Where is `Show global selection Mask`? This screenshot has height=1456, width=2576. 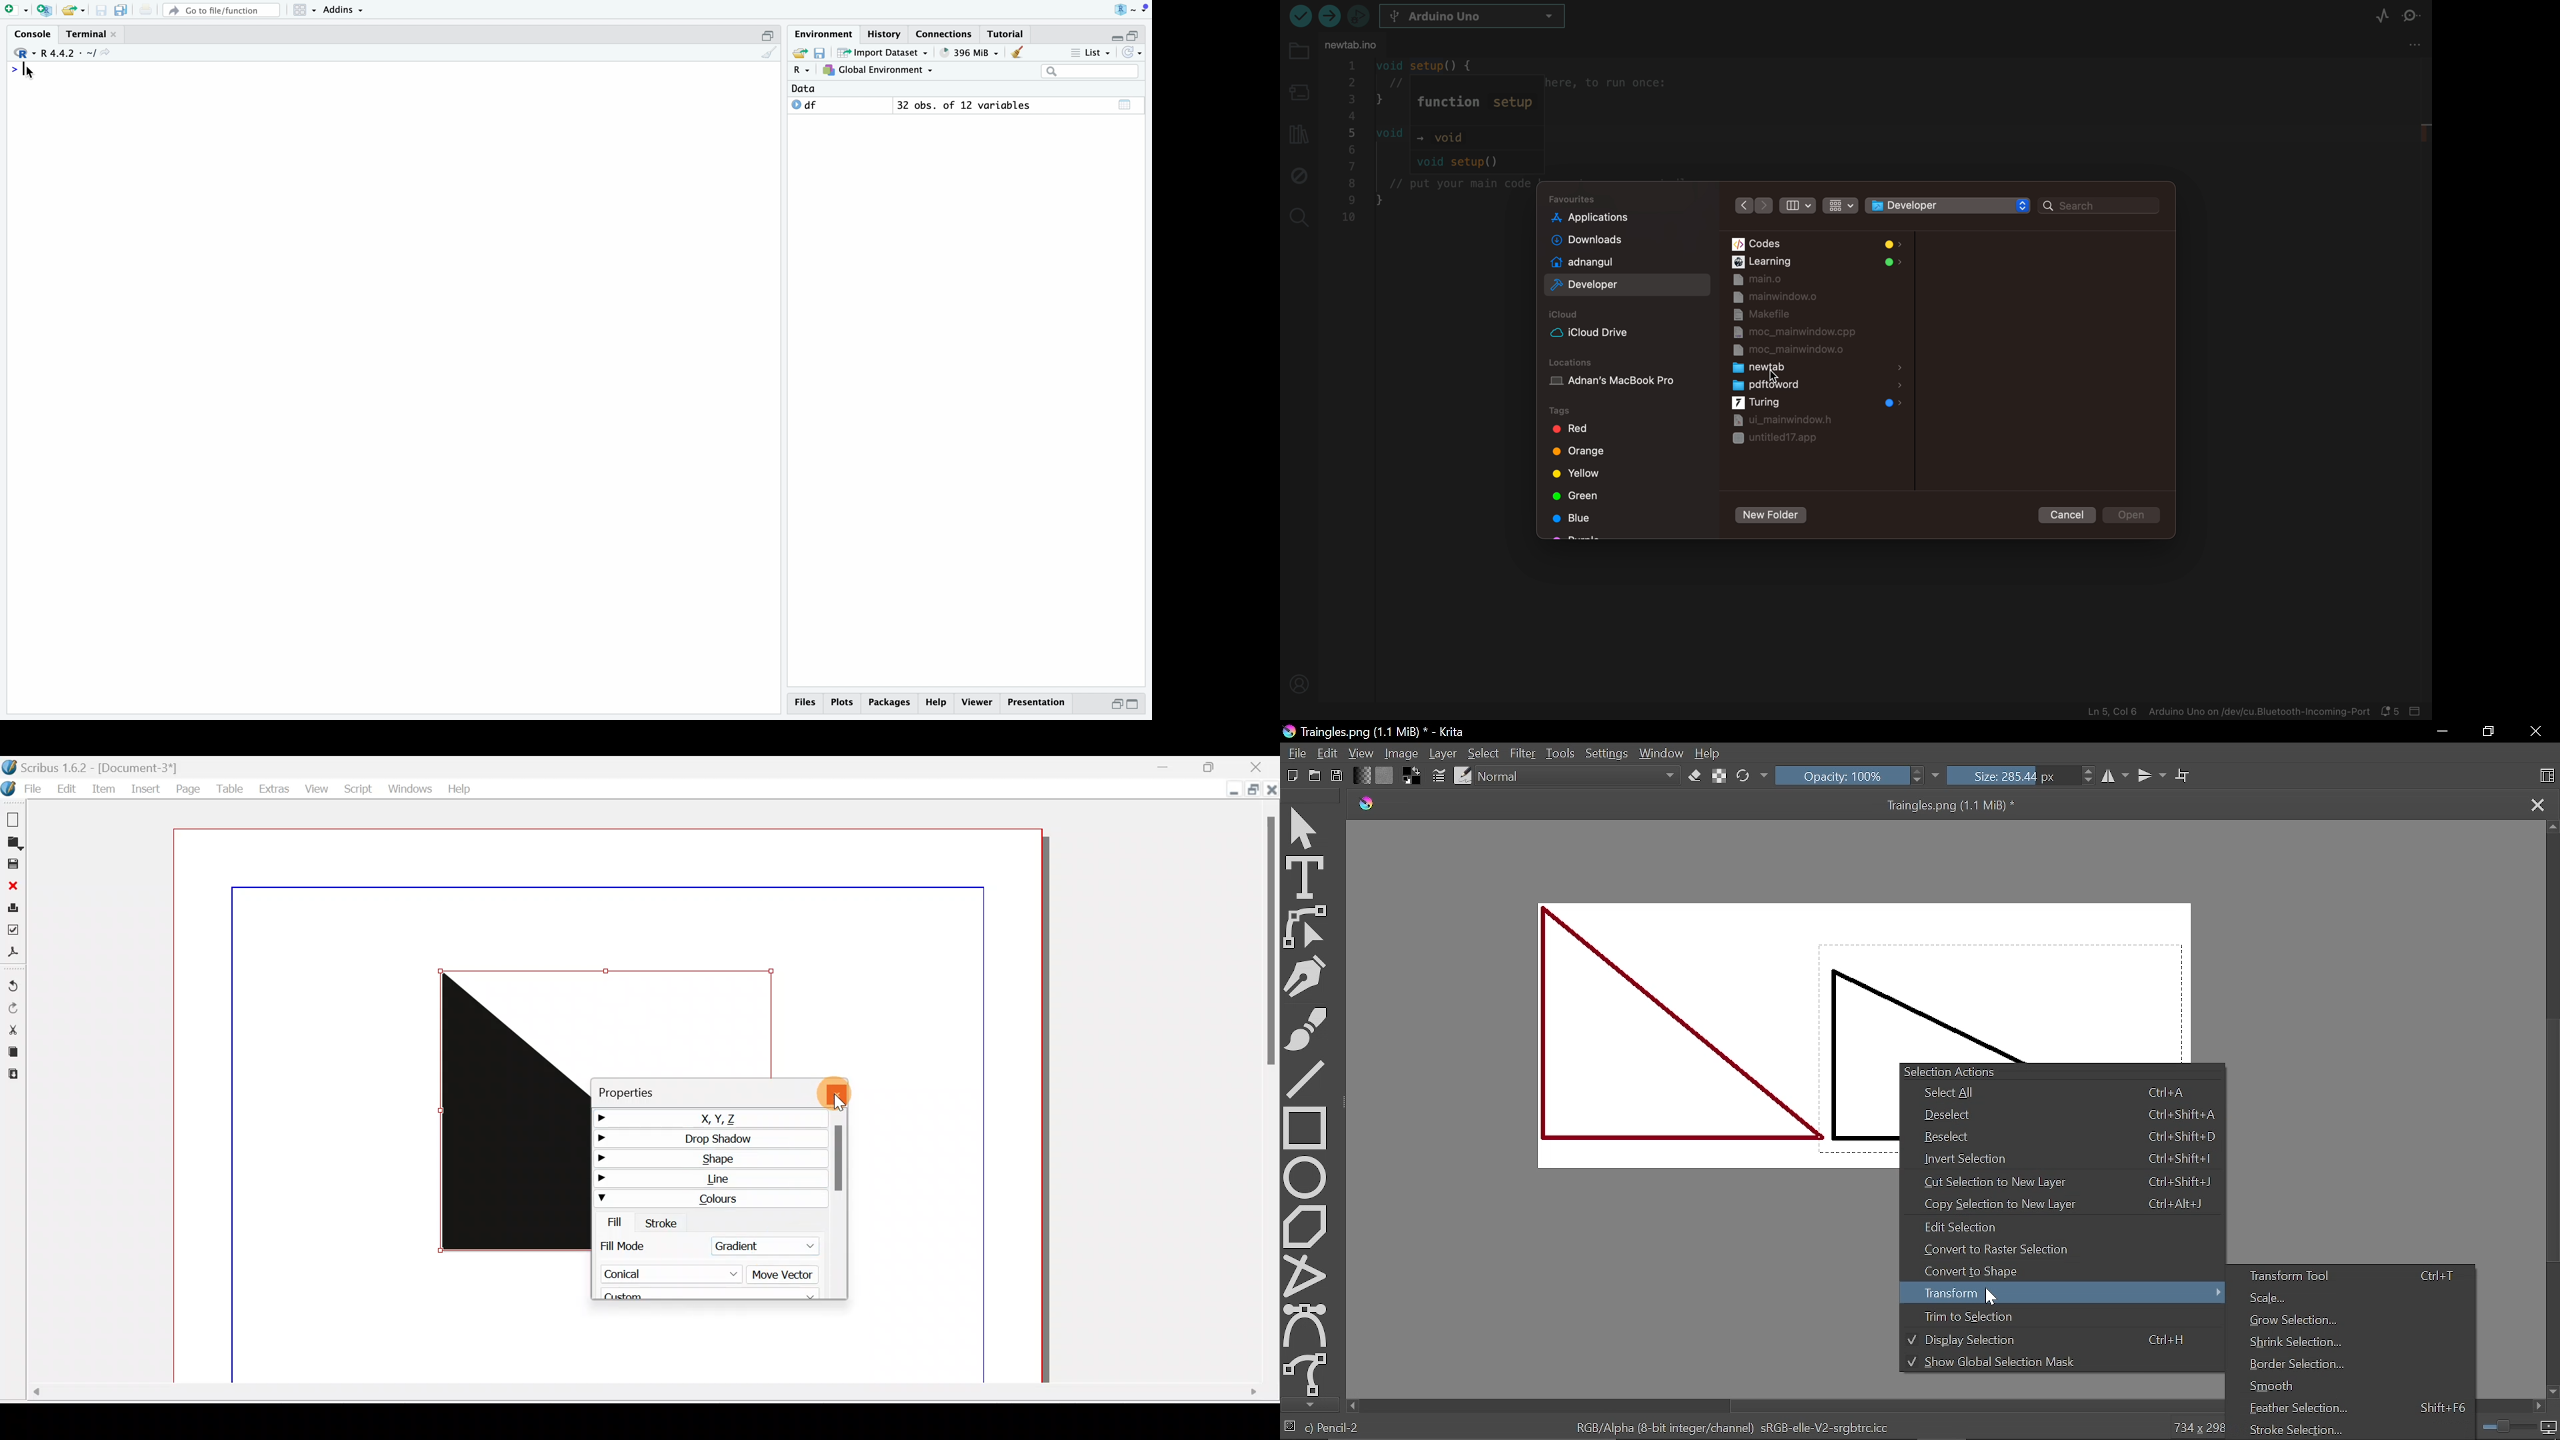 Show global selection Mask is located at coordinates (2044, 1363).